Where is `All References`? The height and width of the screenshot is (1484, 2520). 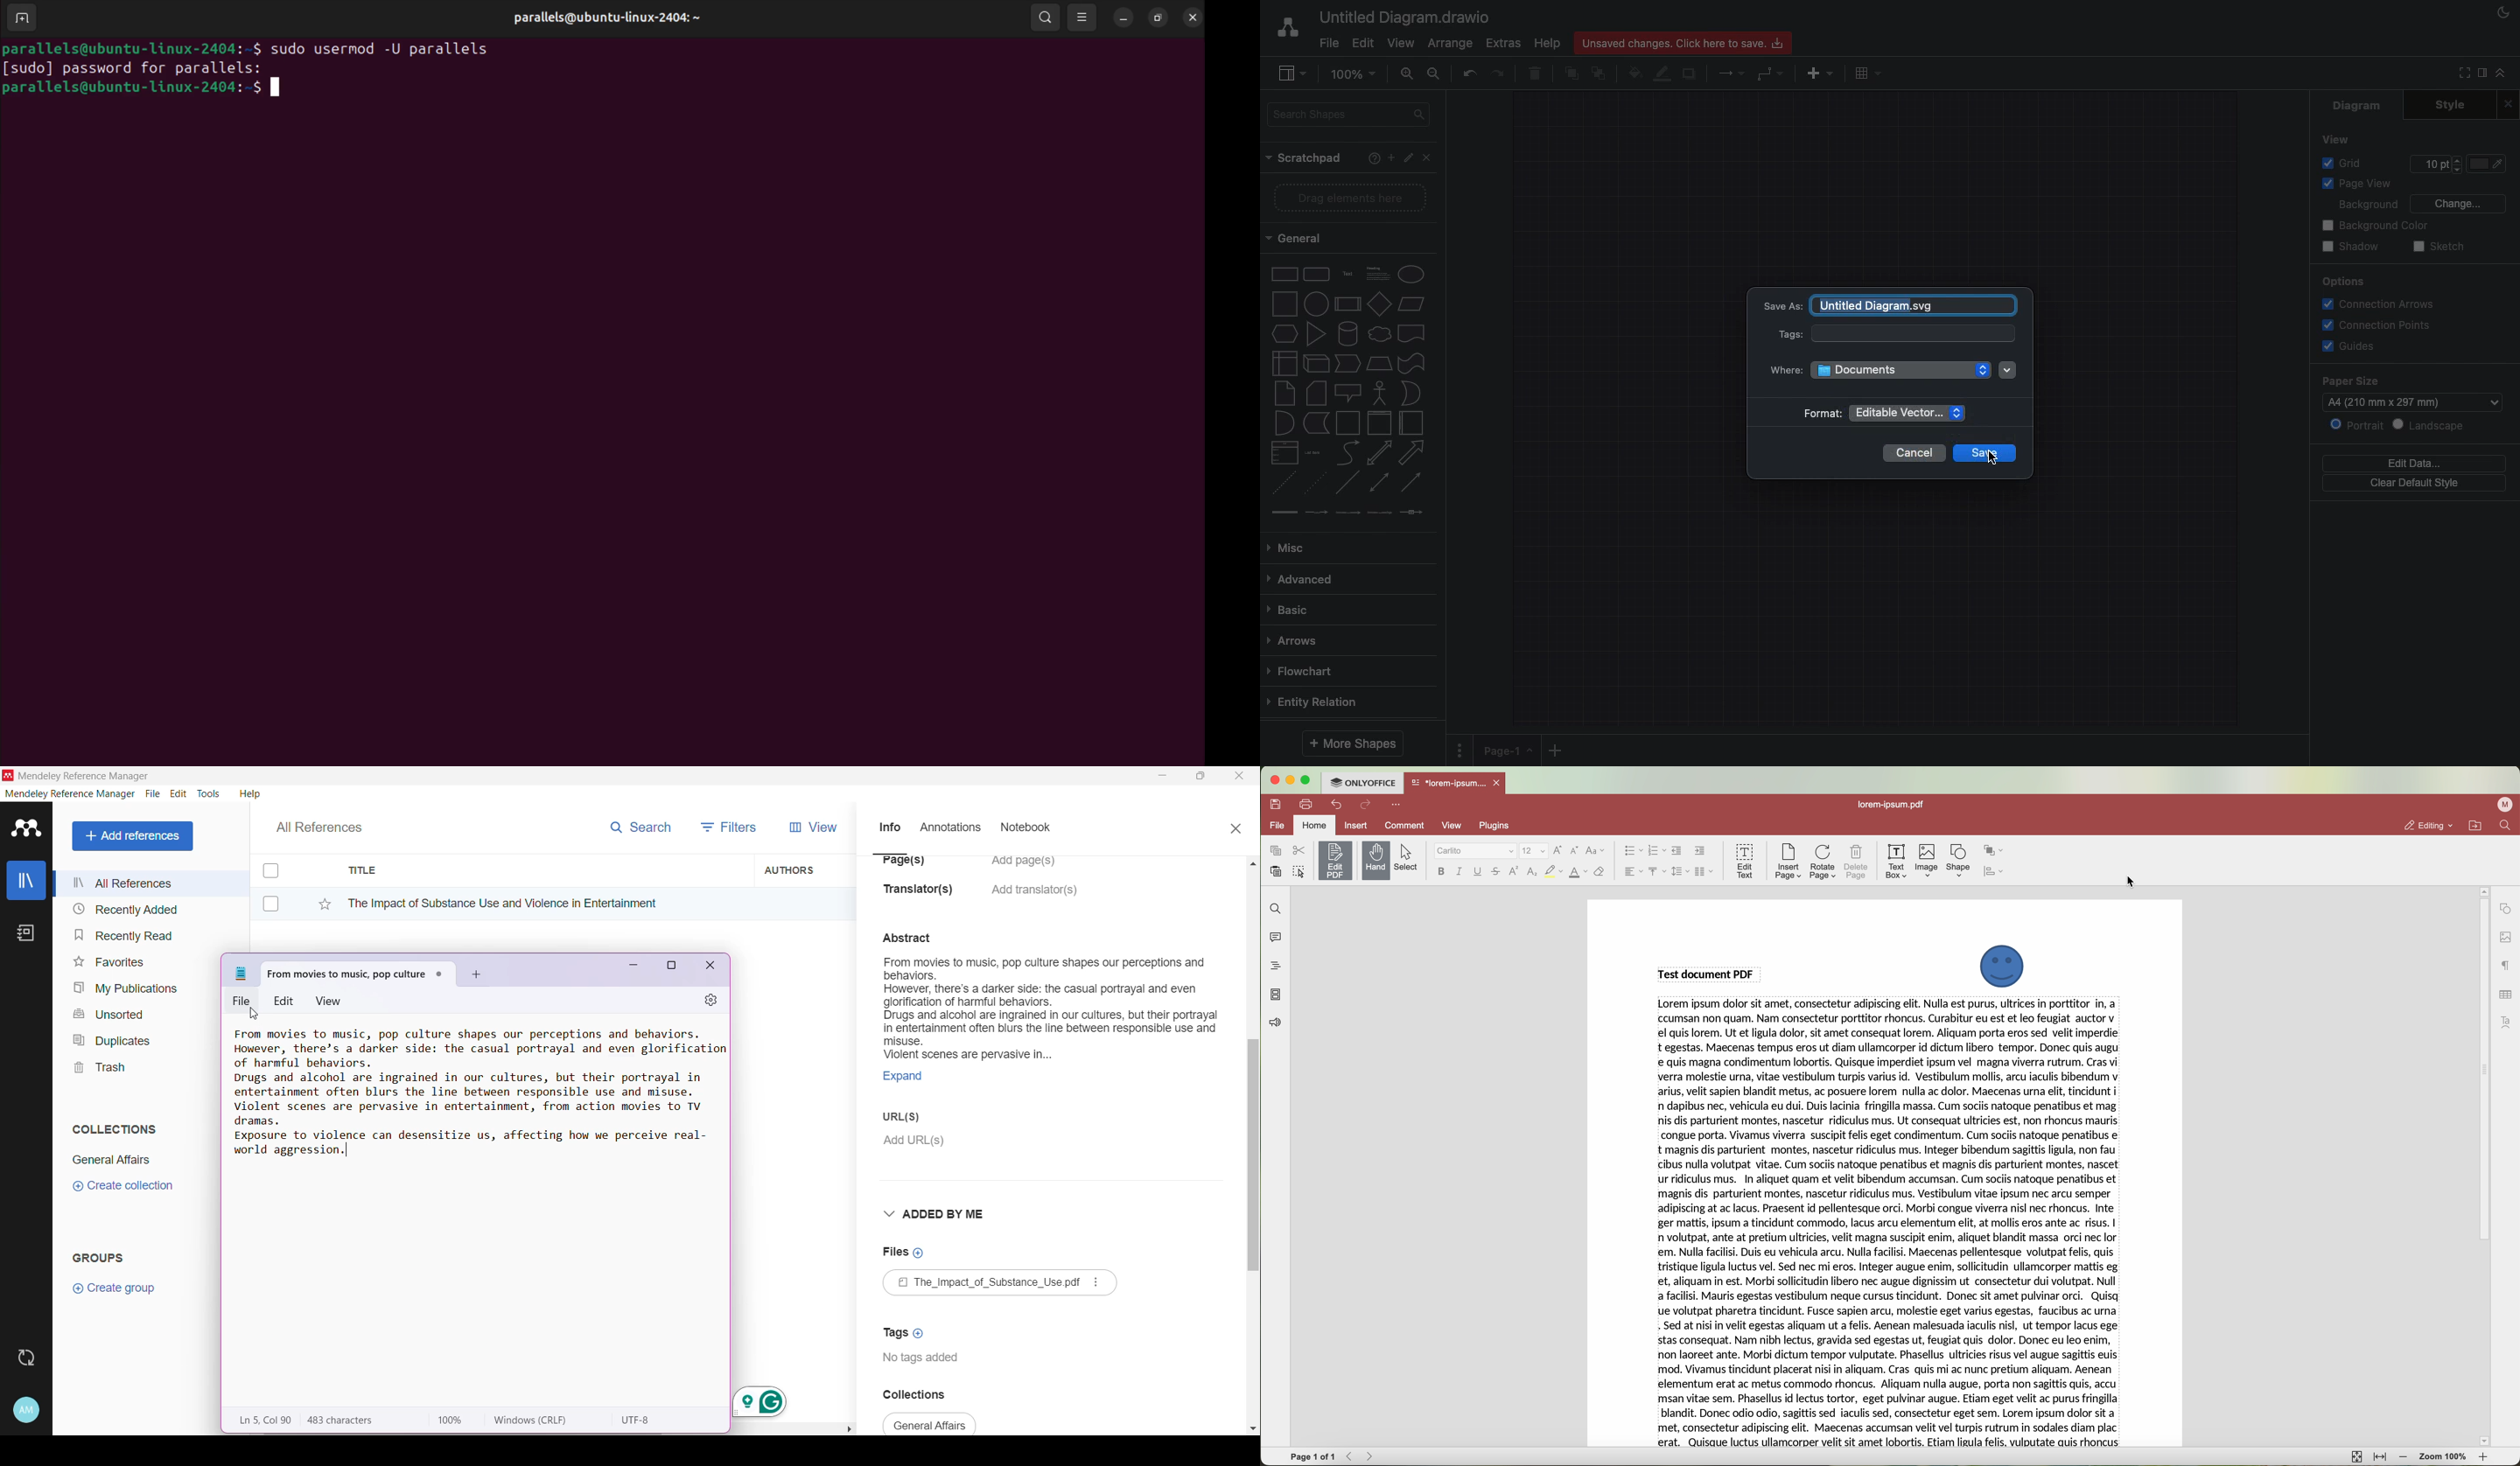 All References is located at coordinates (328, 824).